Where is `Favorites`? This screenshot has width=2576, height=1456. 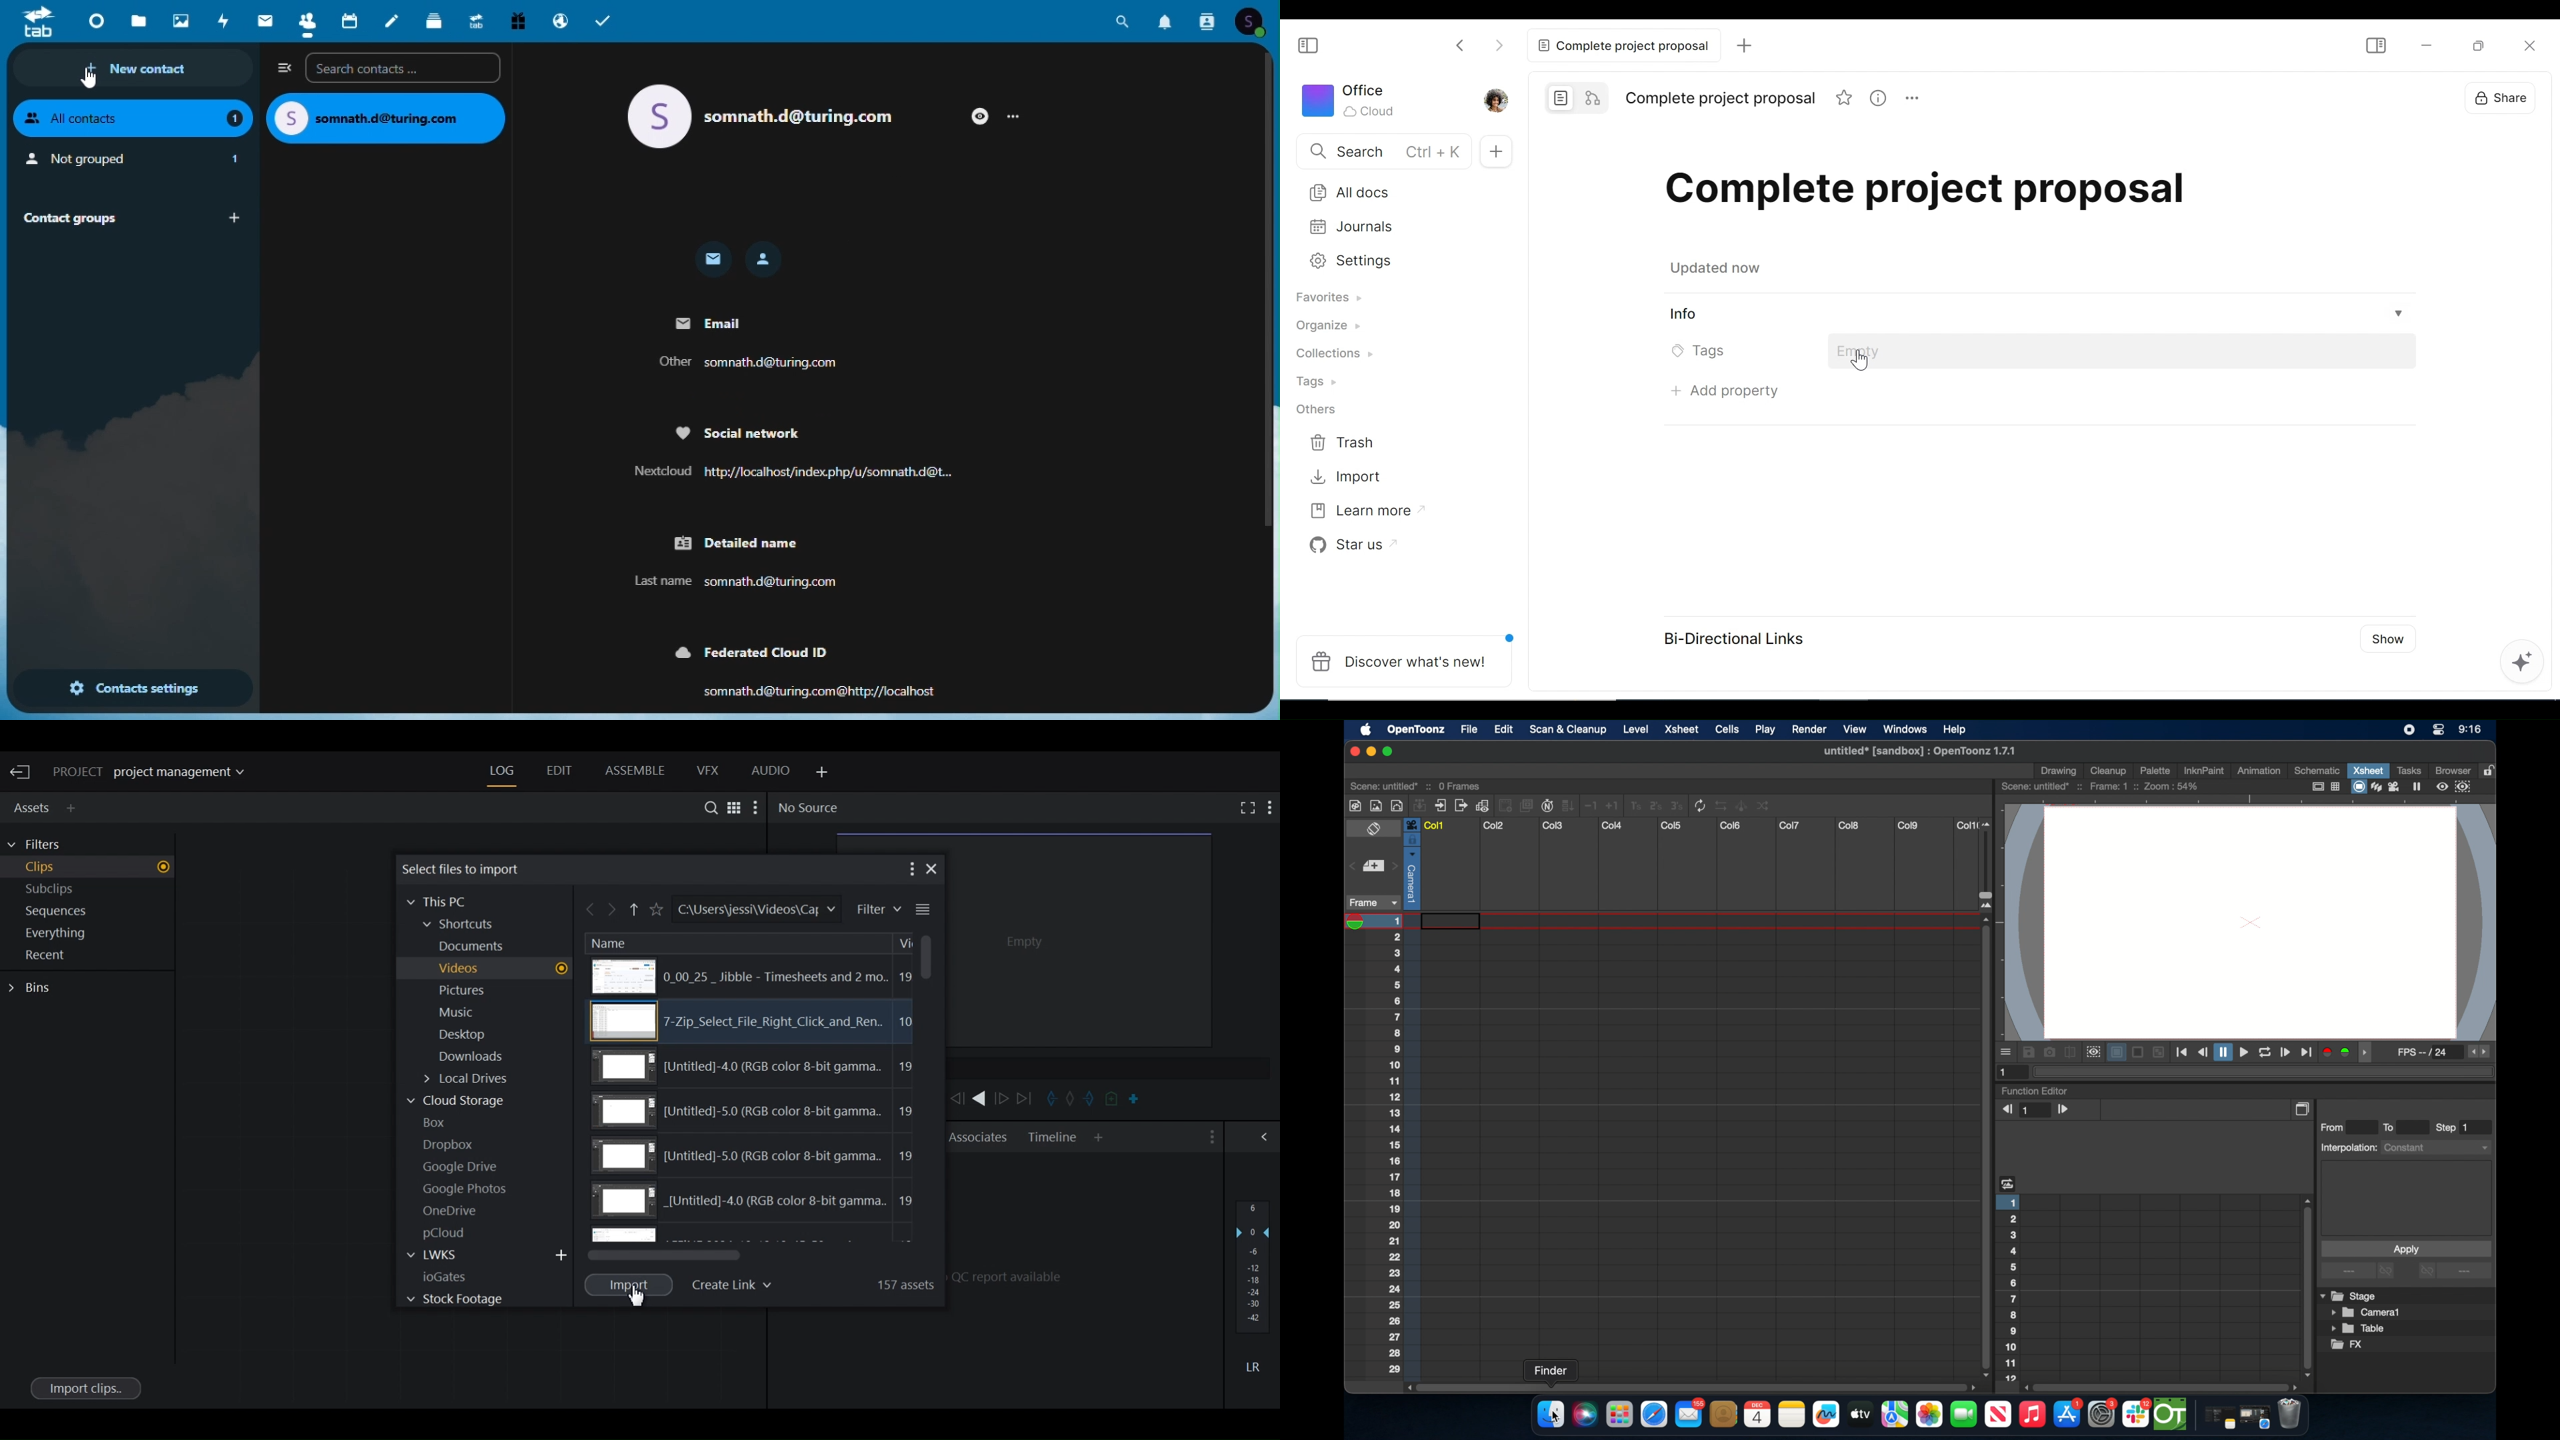
Favorites is located at coordinates (1338, 300).